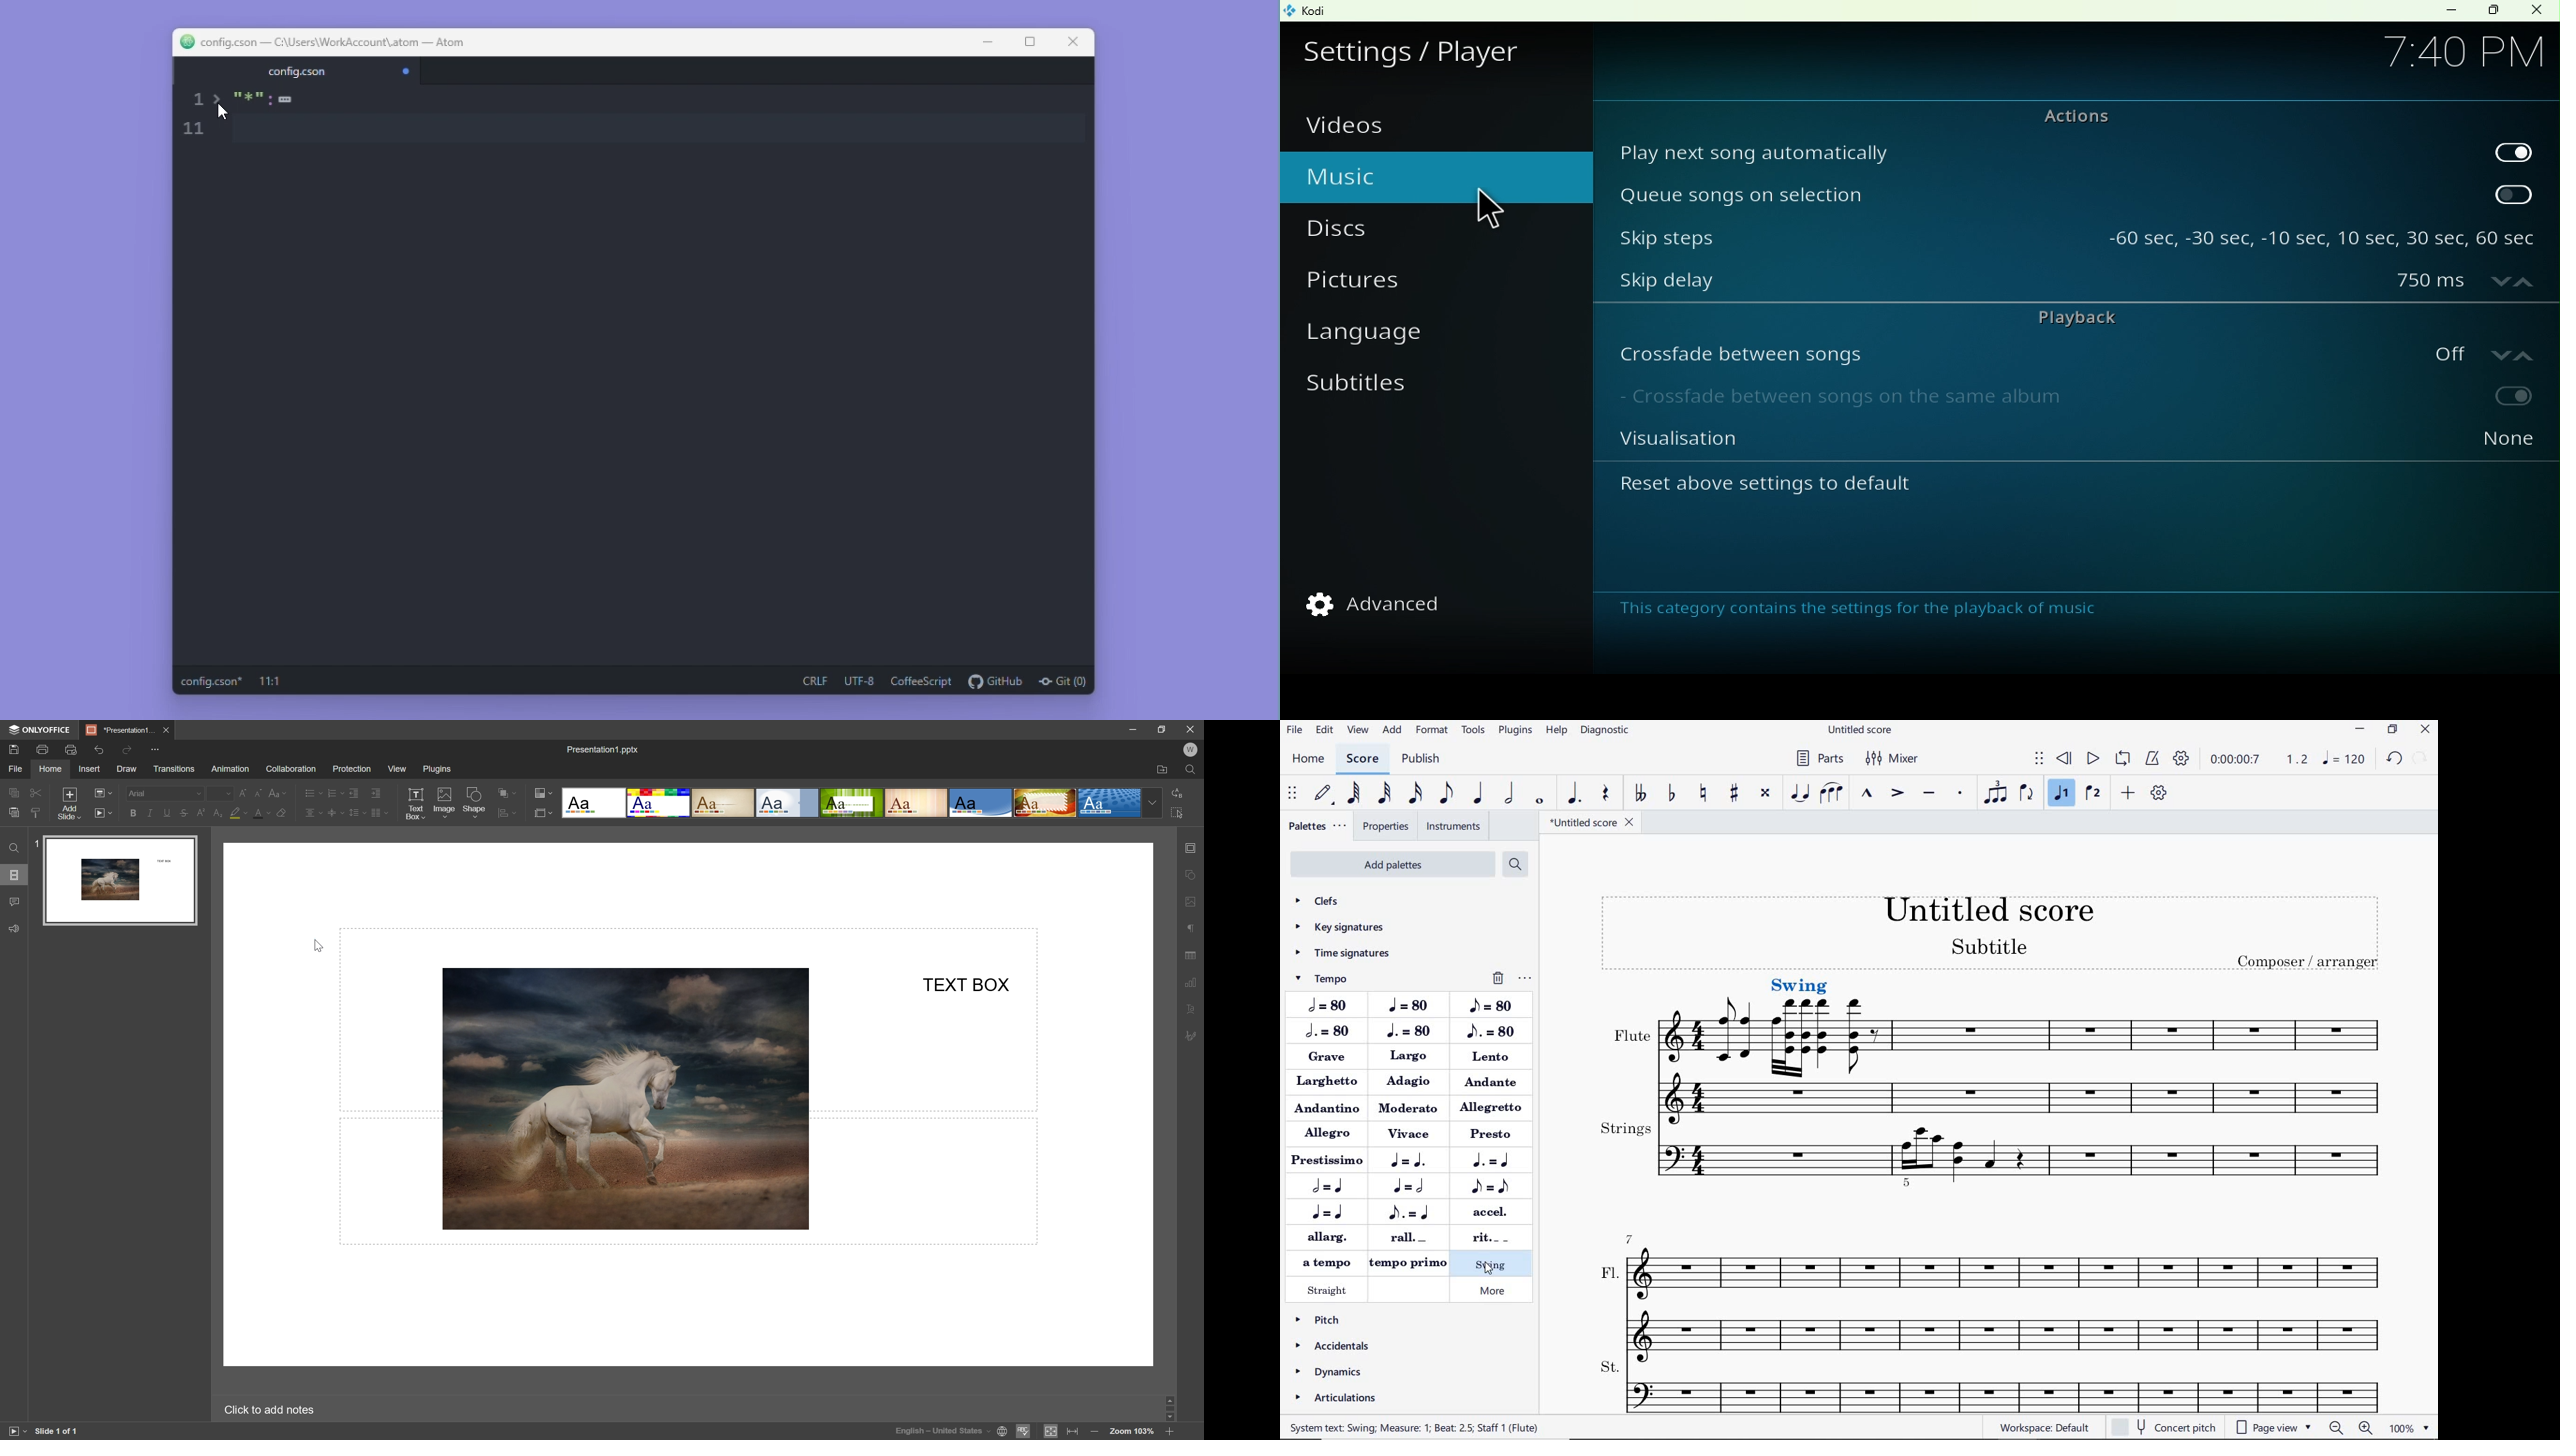 The width and height of the screenshot is (2576, 1456). I want to click on customize quick access toolbar, so click(161, 748).